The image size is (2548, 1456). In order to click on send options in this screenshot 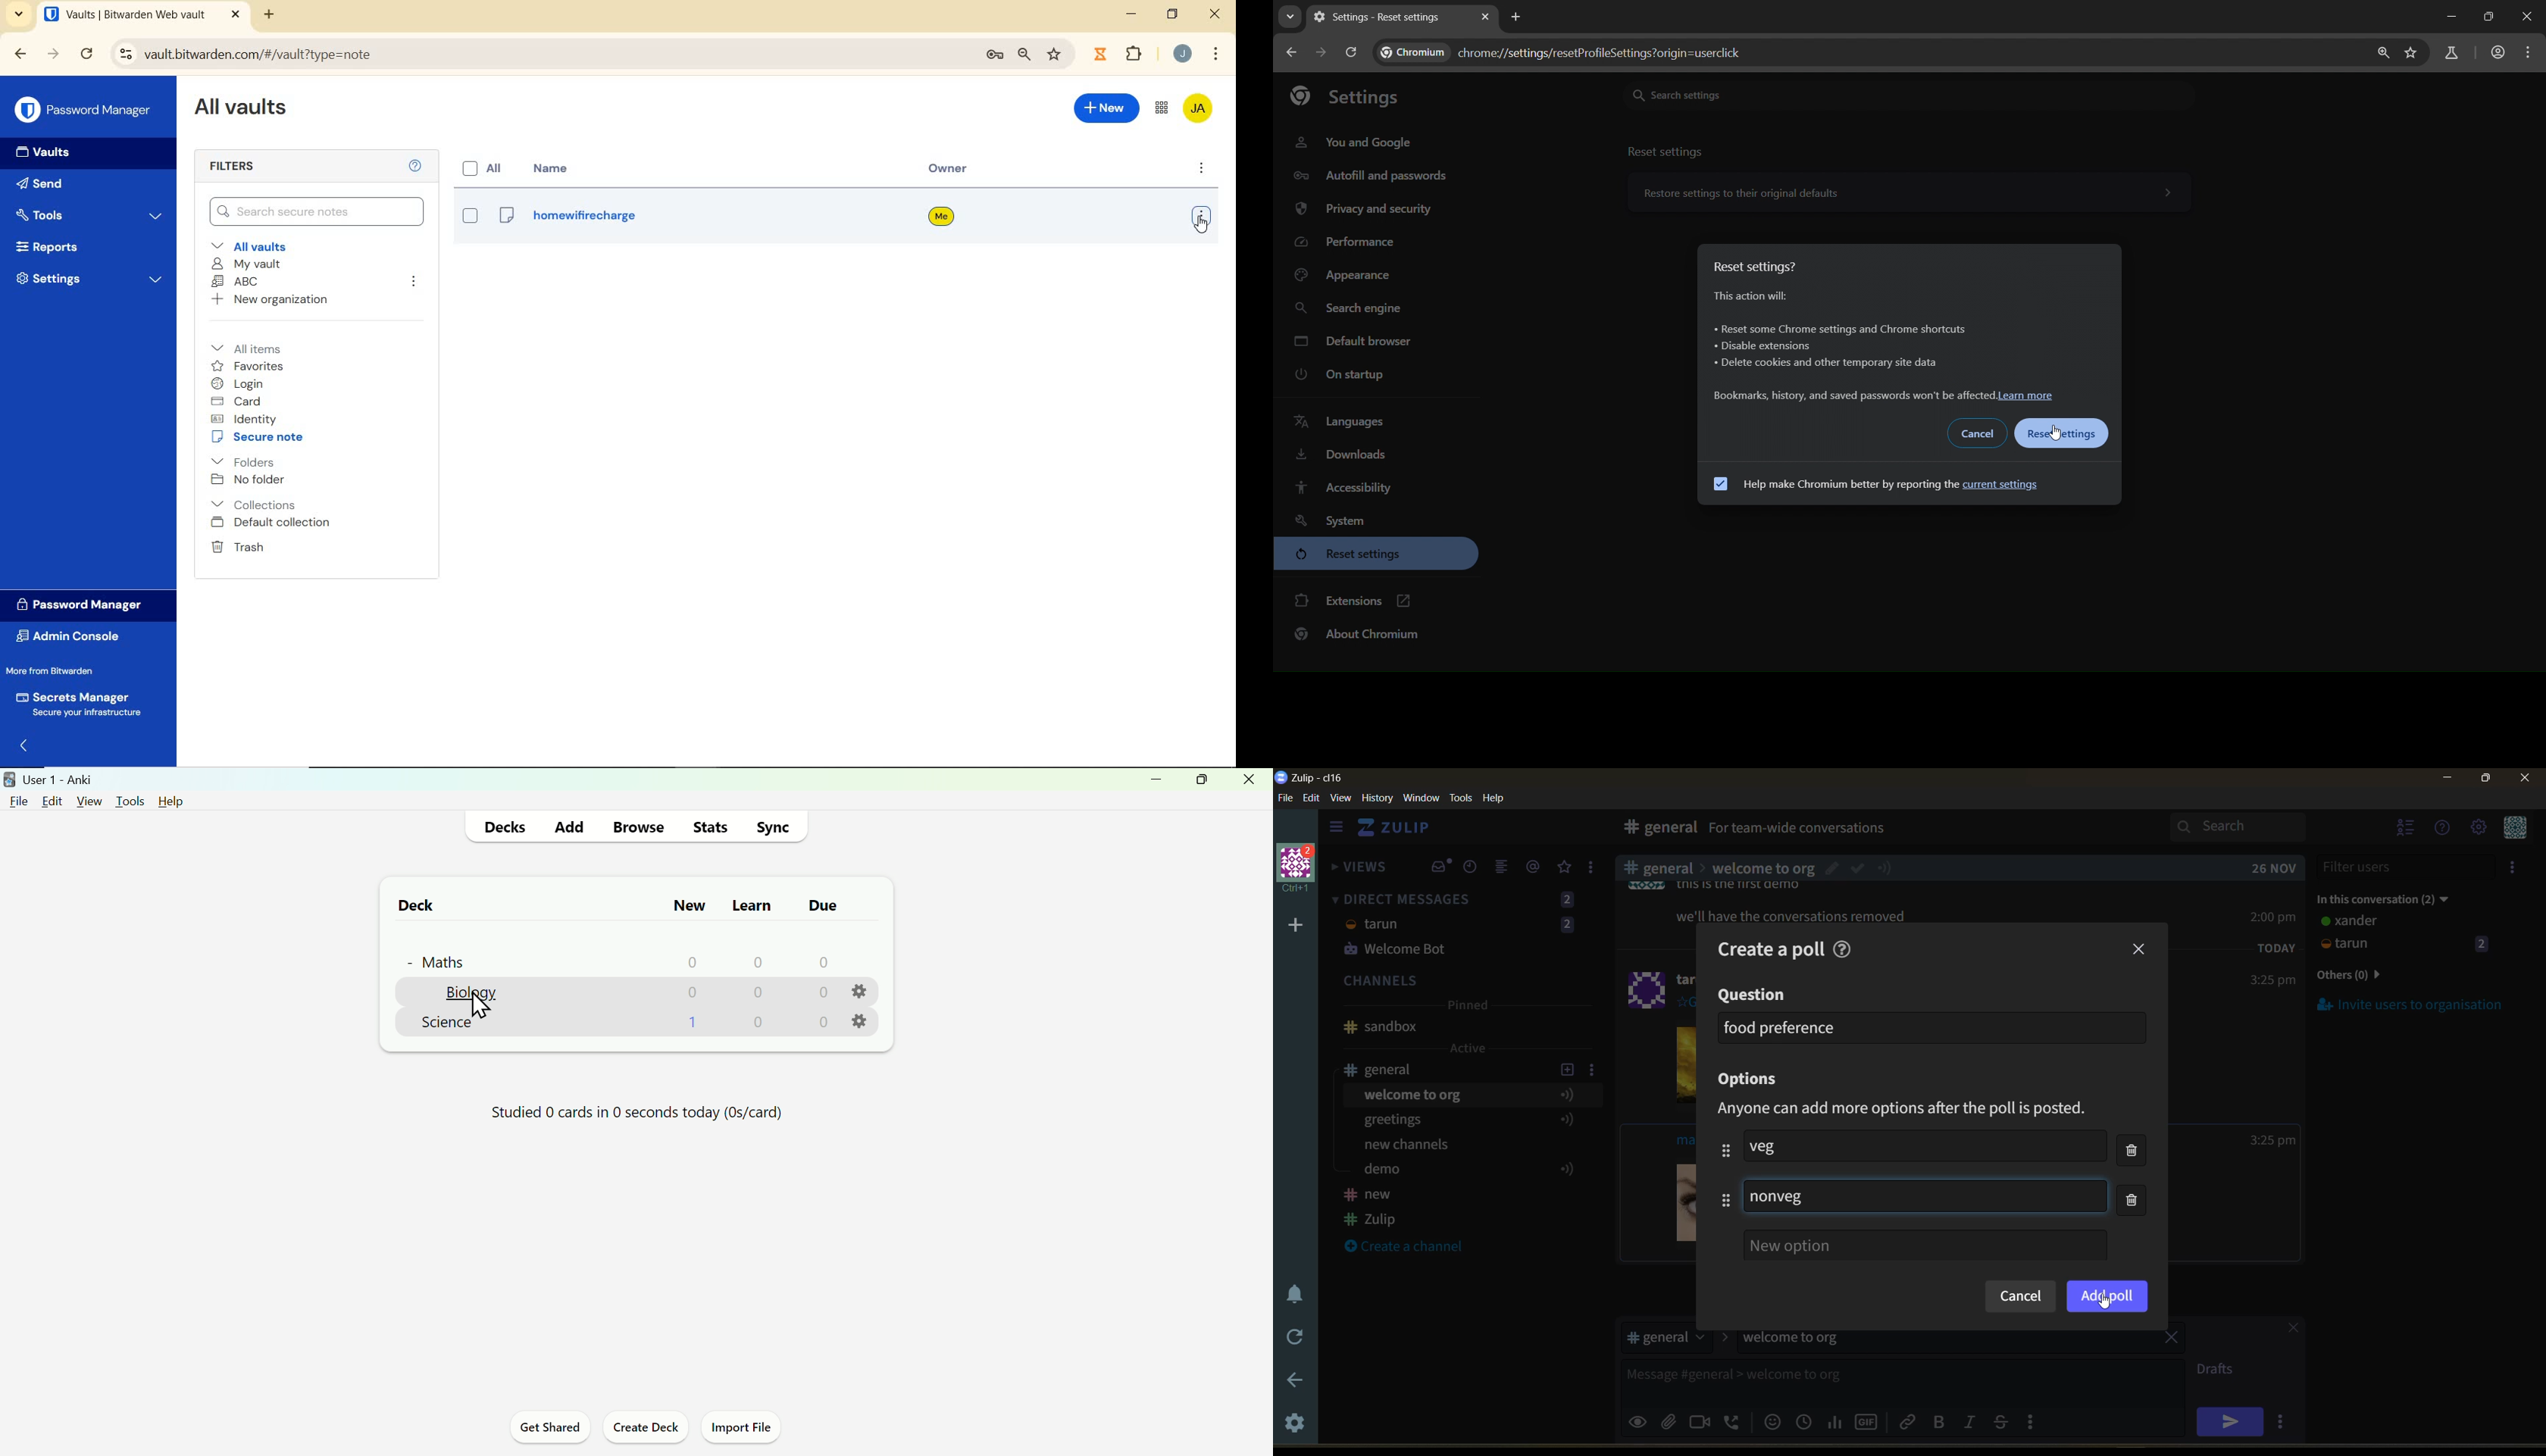, I will do `click(2284, 1422)`.